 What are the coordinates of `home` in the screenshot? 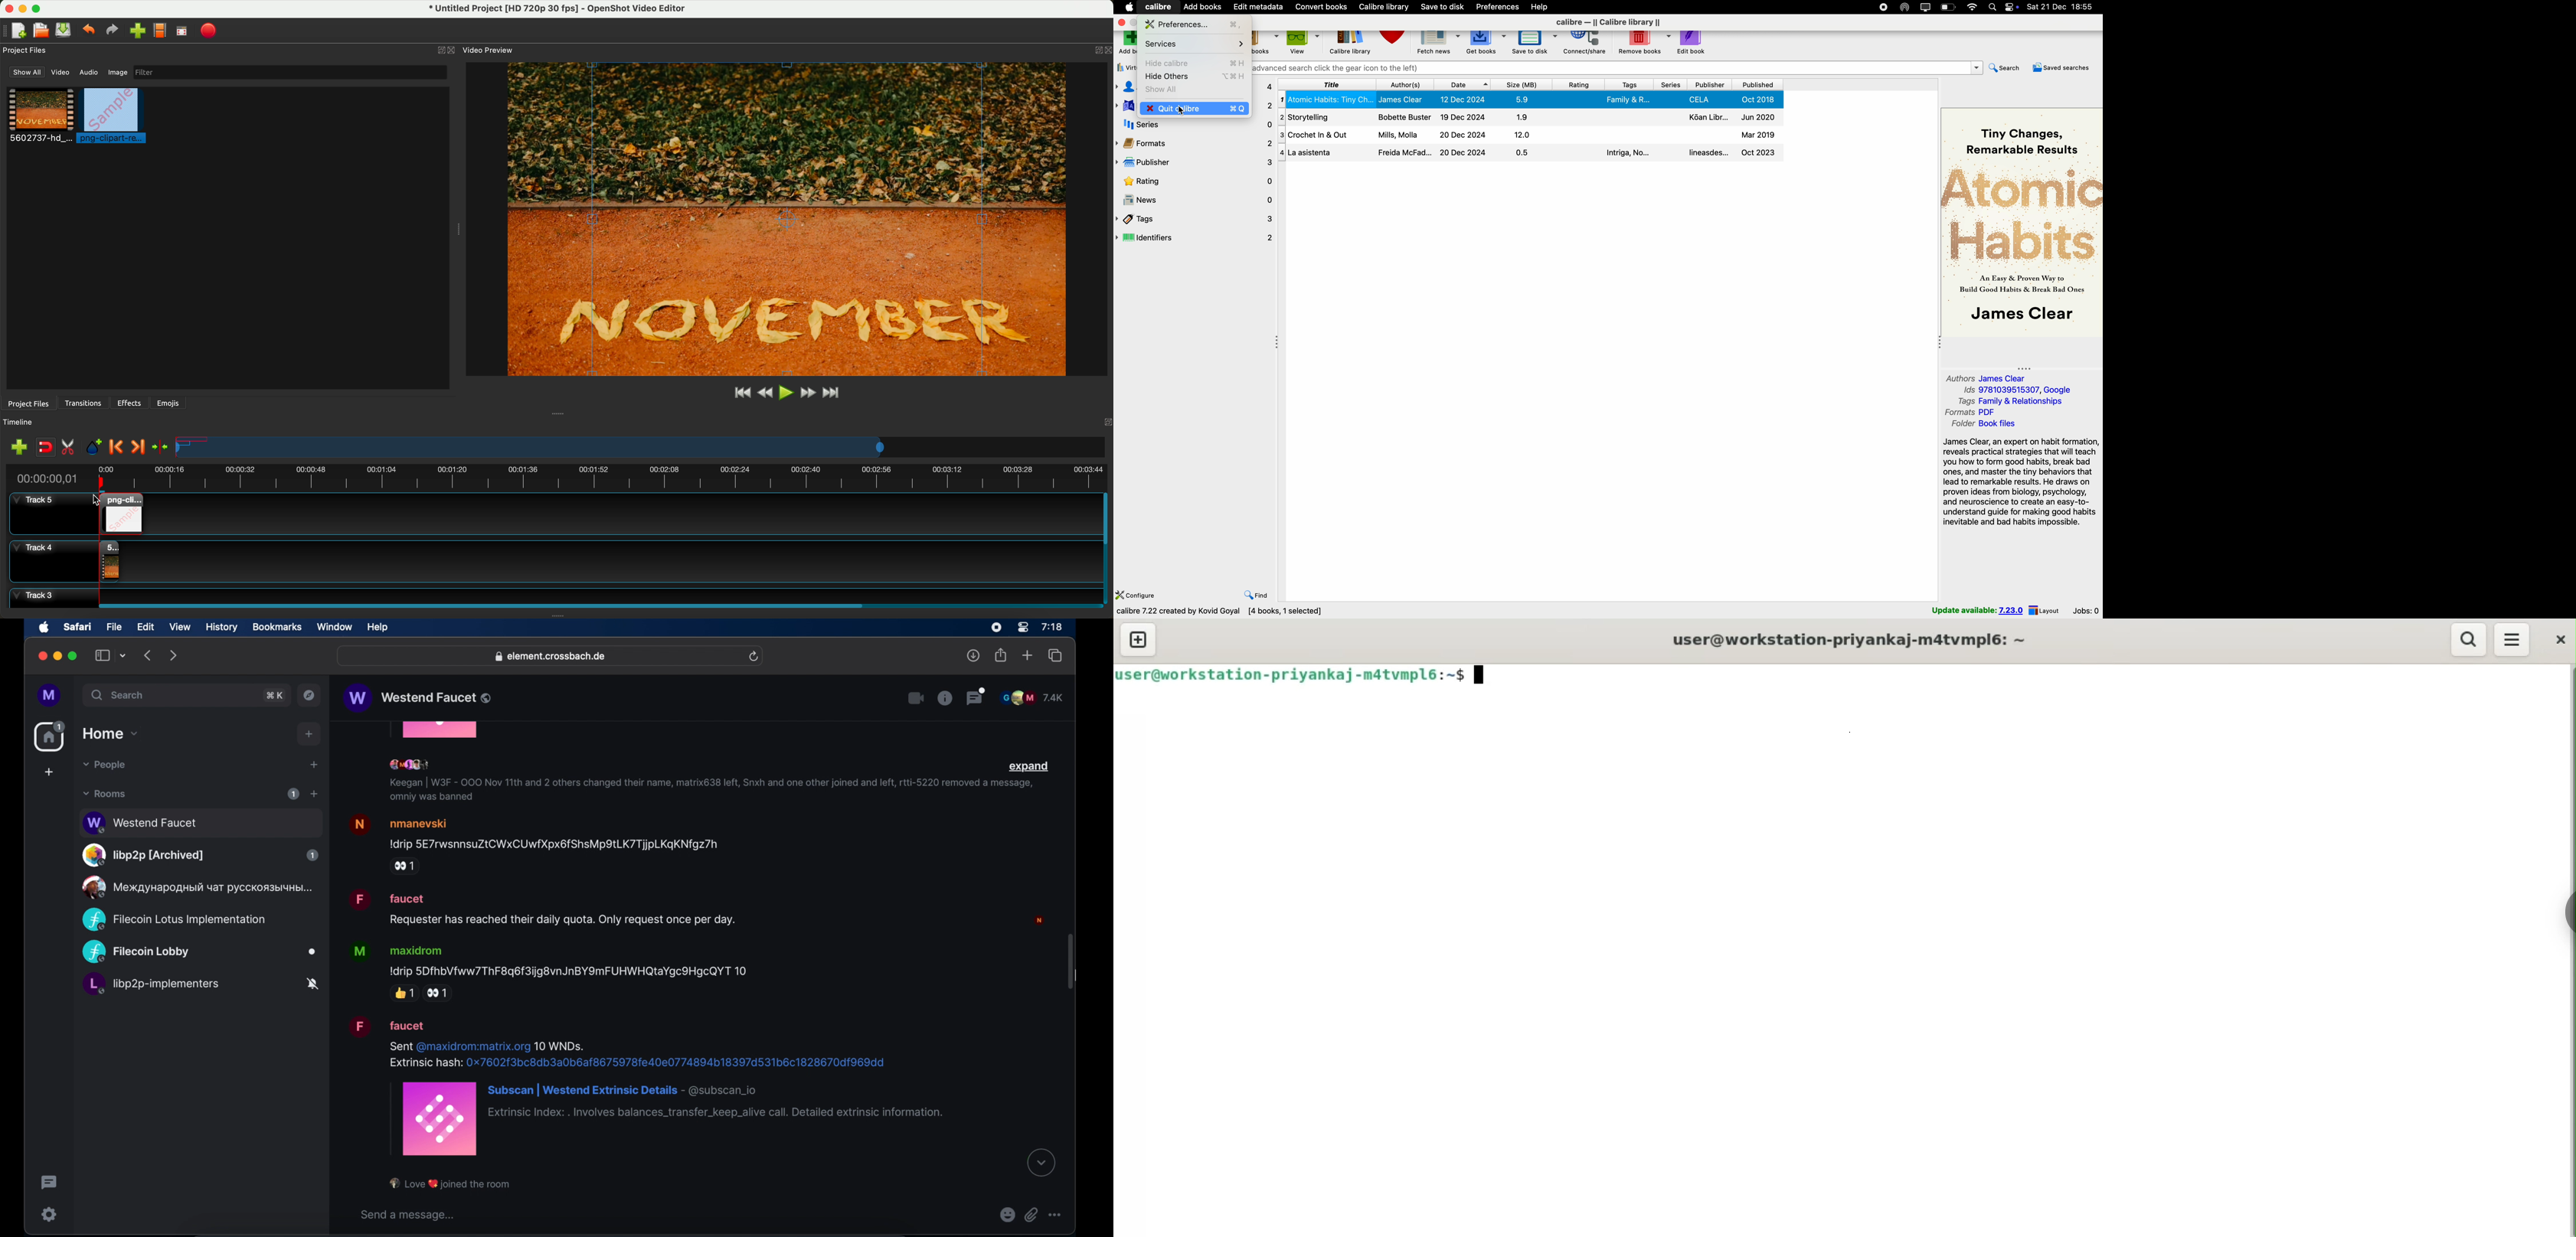 It's located at (51, 736).